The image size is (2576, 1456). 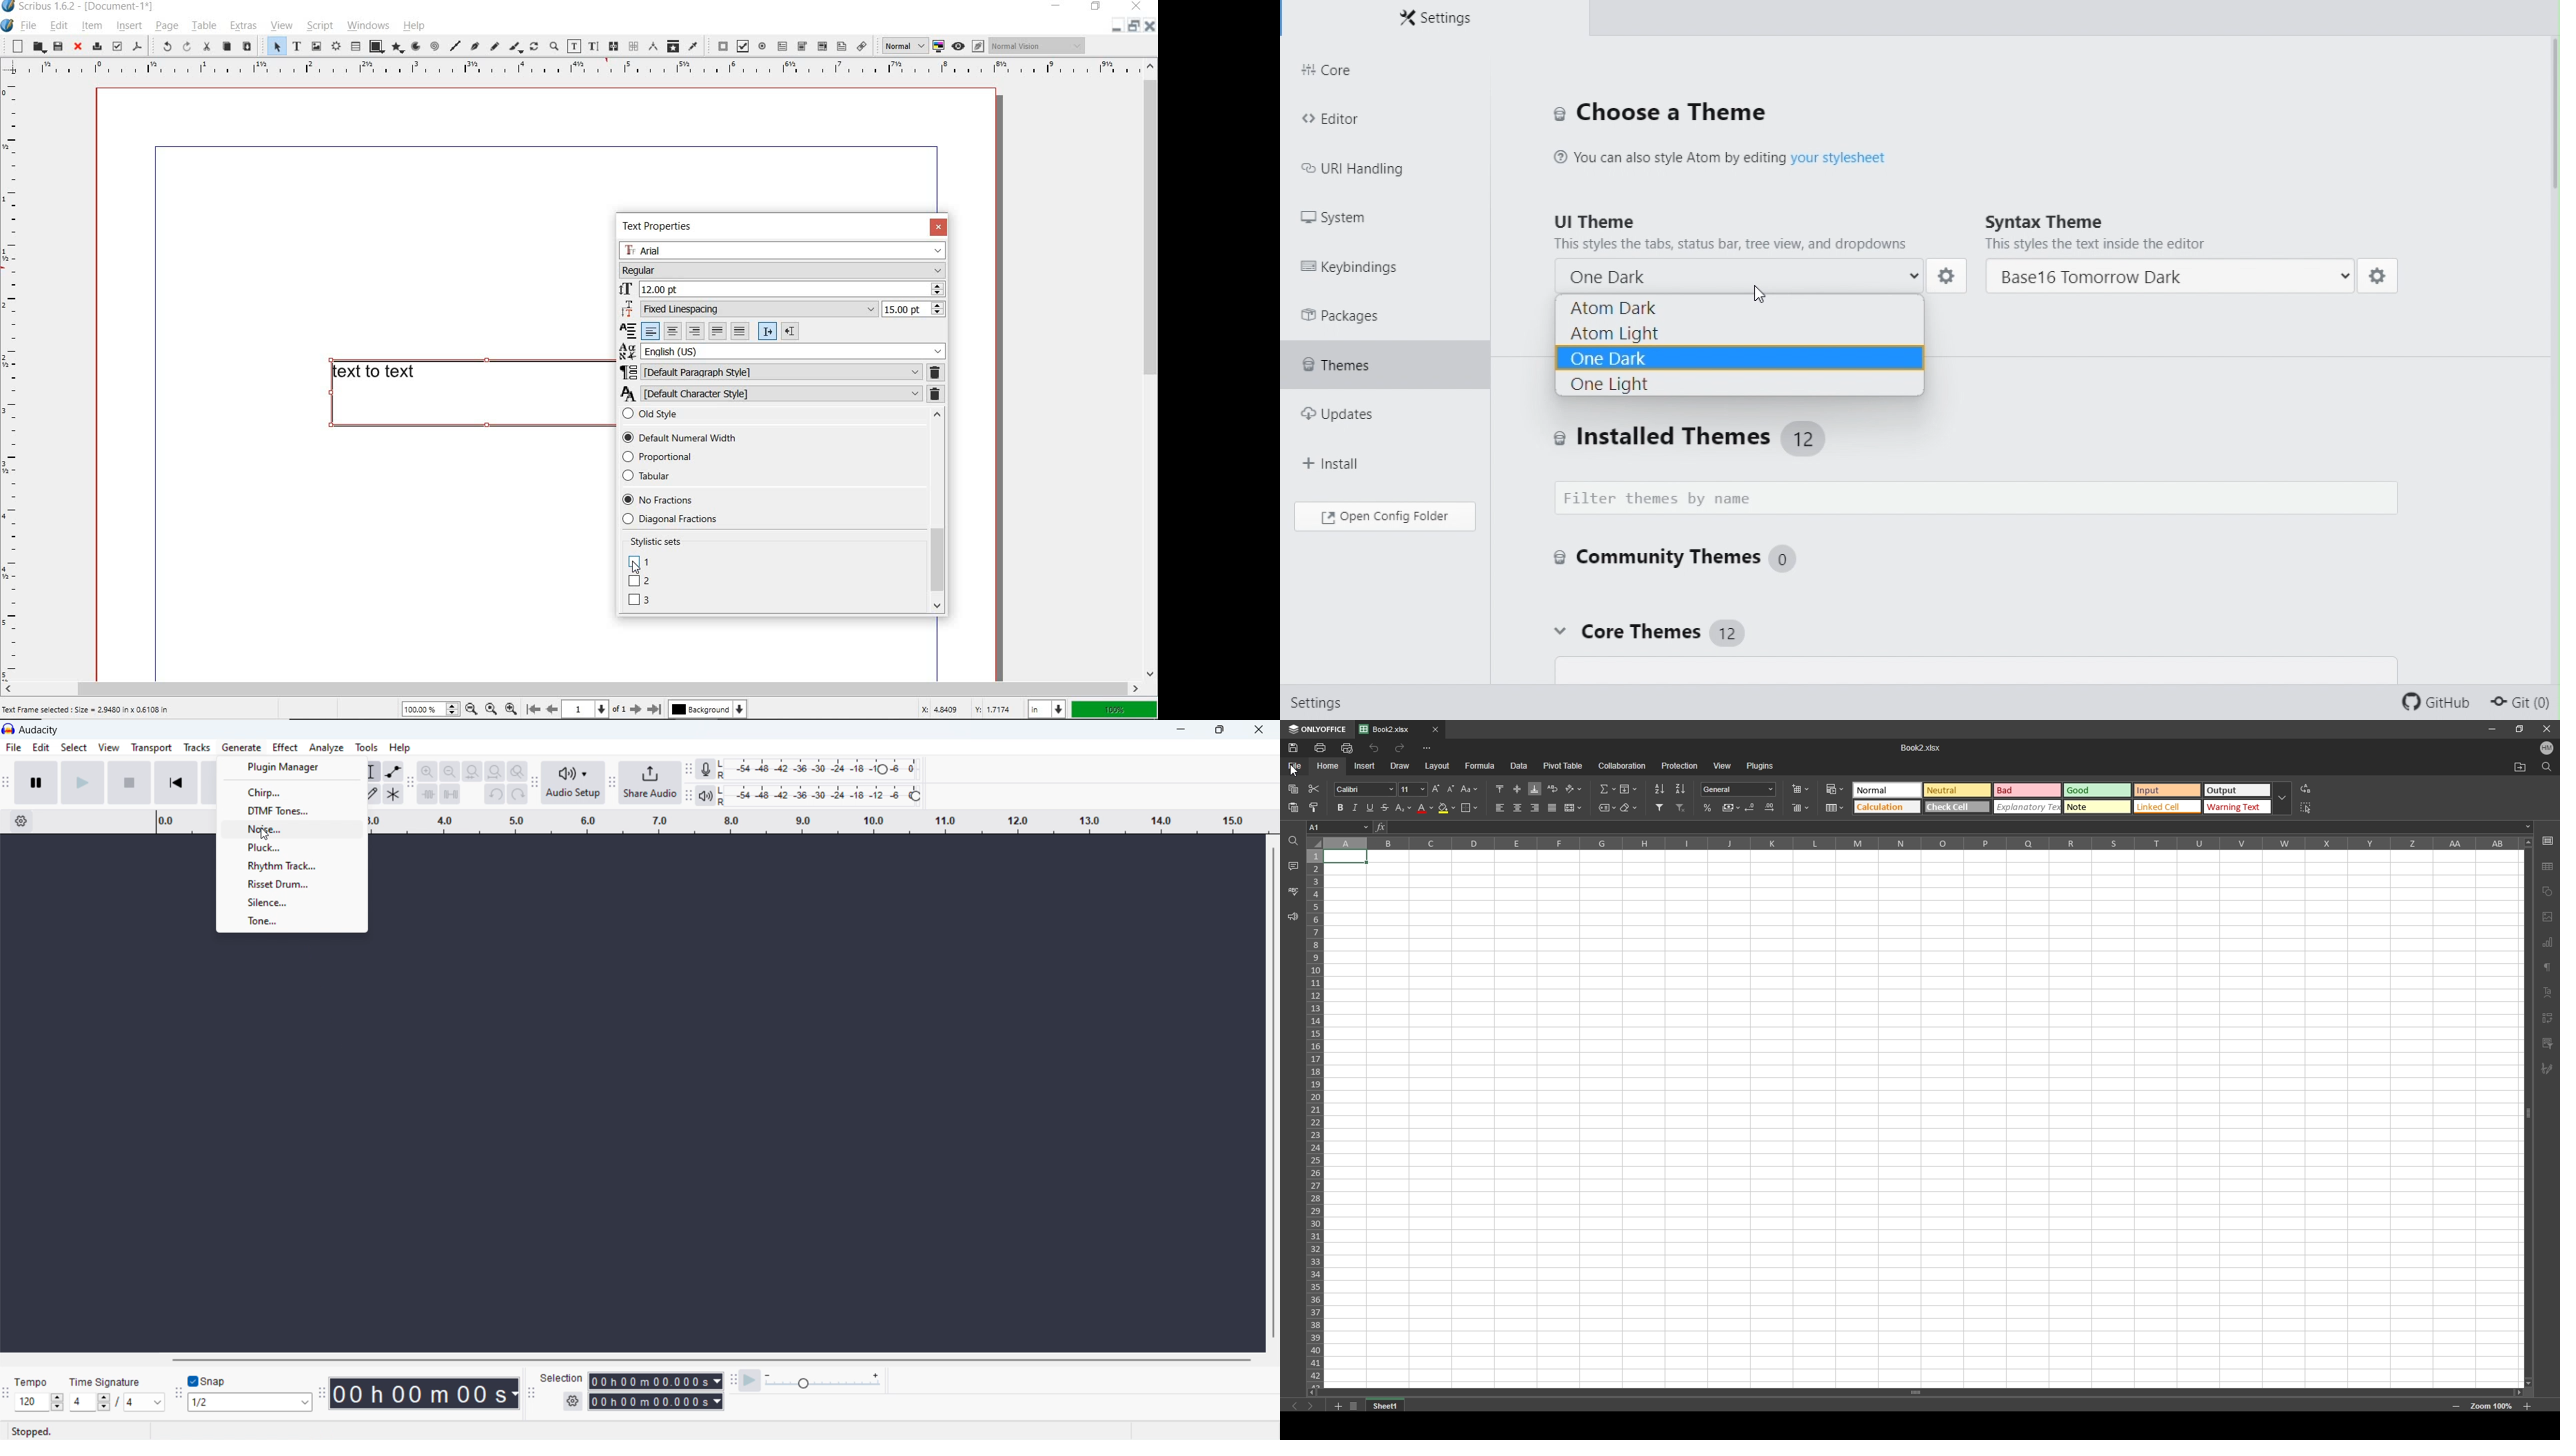 What do you see at coordinates (474, 48) in the screenshot?
I see `Bezier curve` at bounding box center [474, 48].